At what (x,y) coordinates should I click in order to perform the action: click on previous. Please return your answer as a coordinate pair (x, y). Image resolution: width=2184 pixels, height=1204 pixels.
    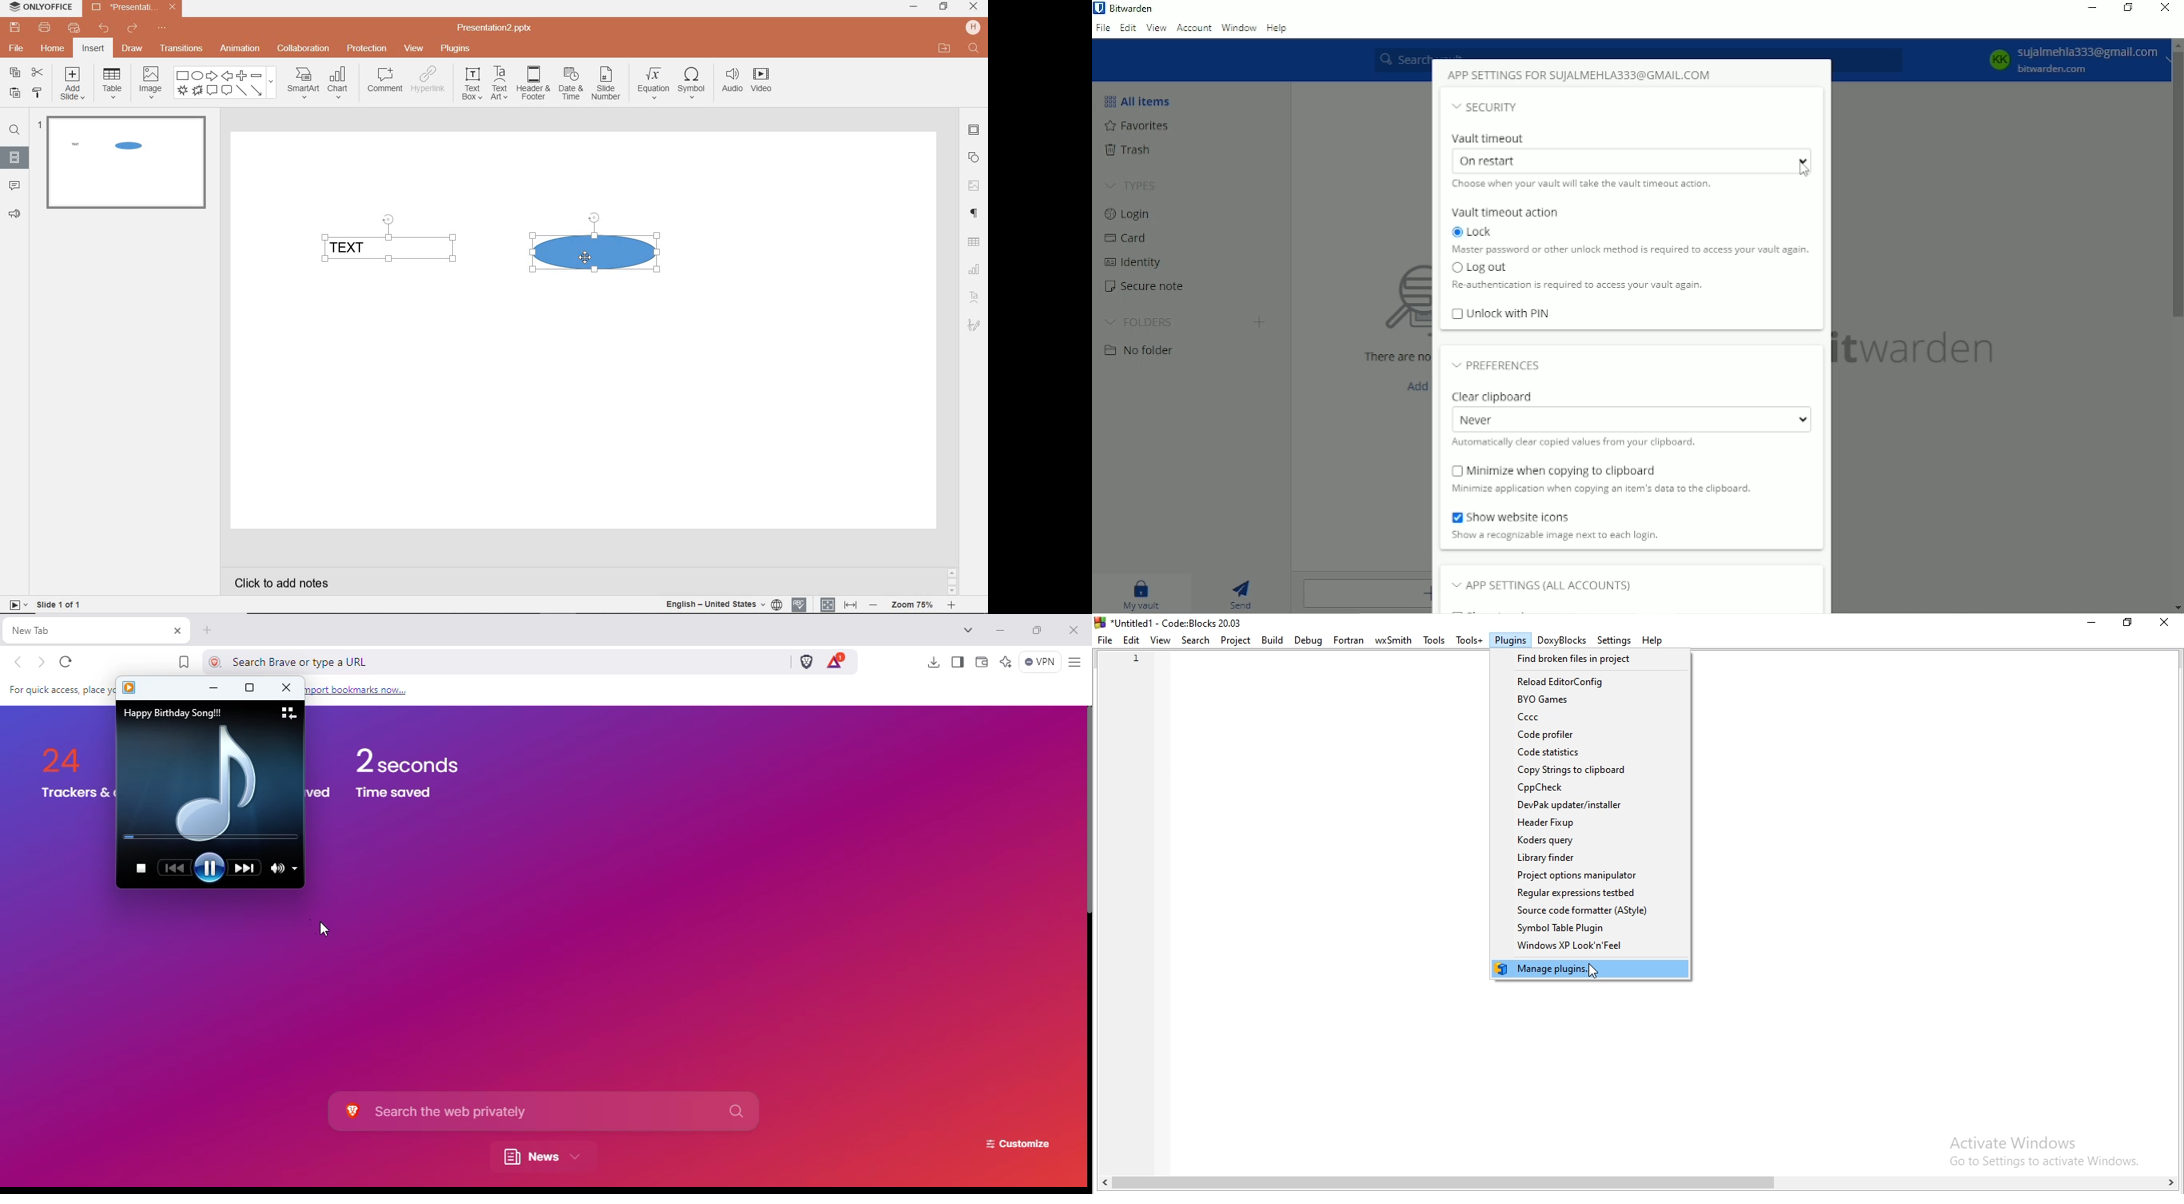
    Looking at the image, I should click on (175, 868).